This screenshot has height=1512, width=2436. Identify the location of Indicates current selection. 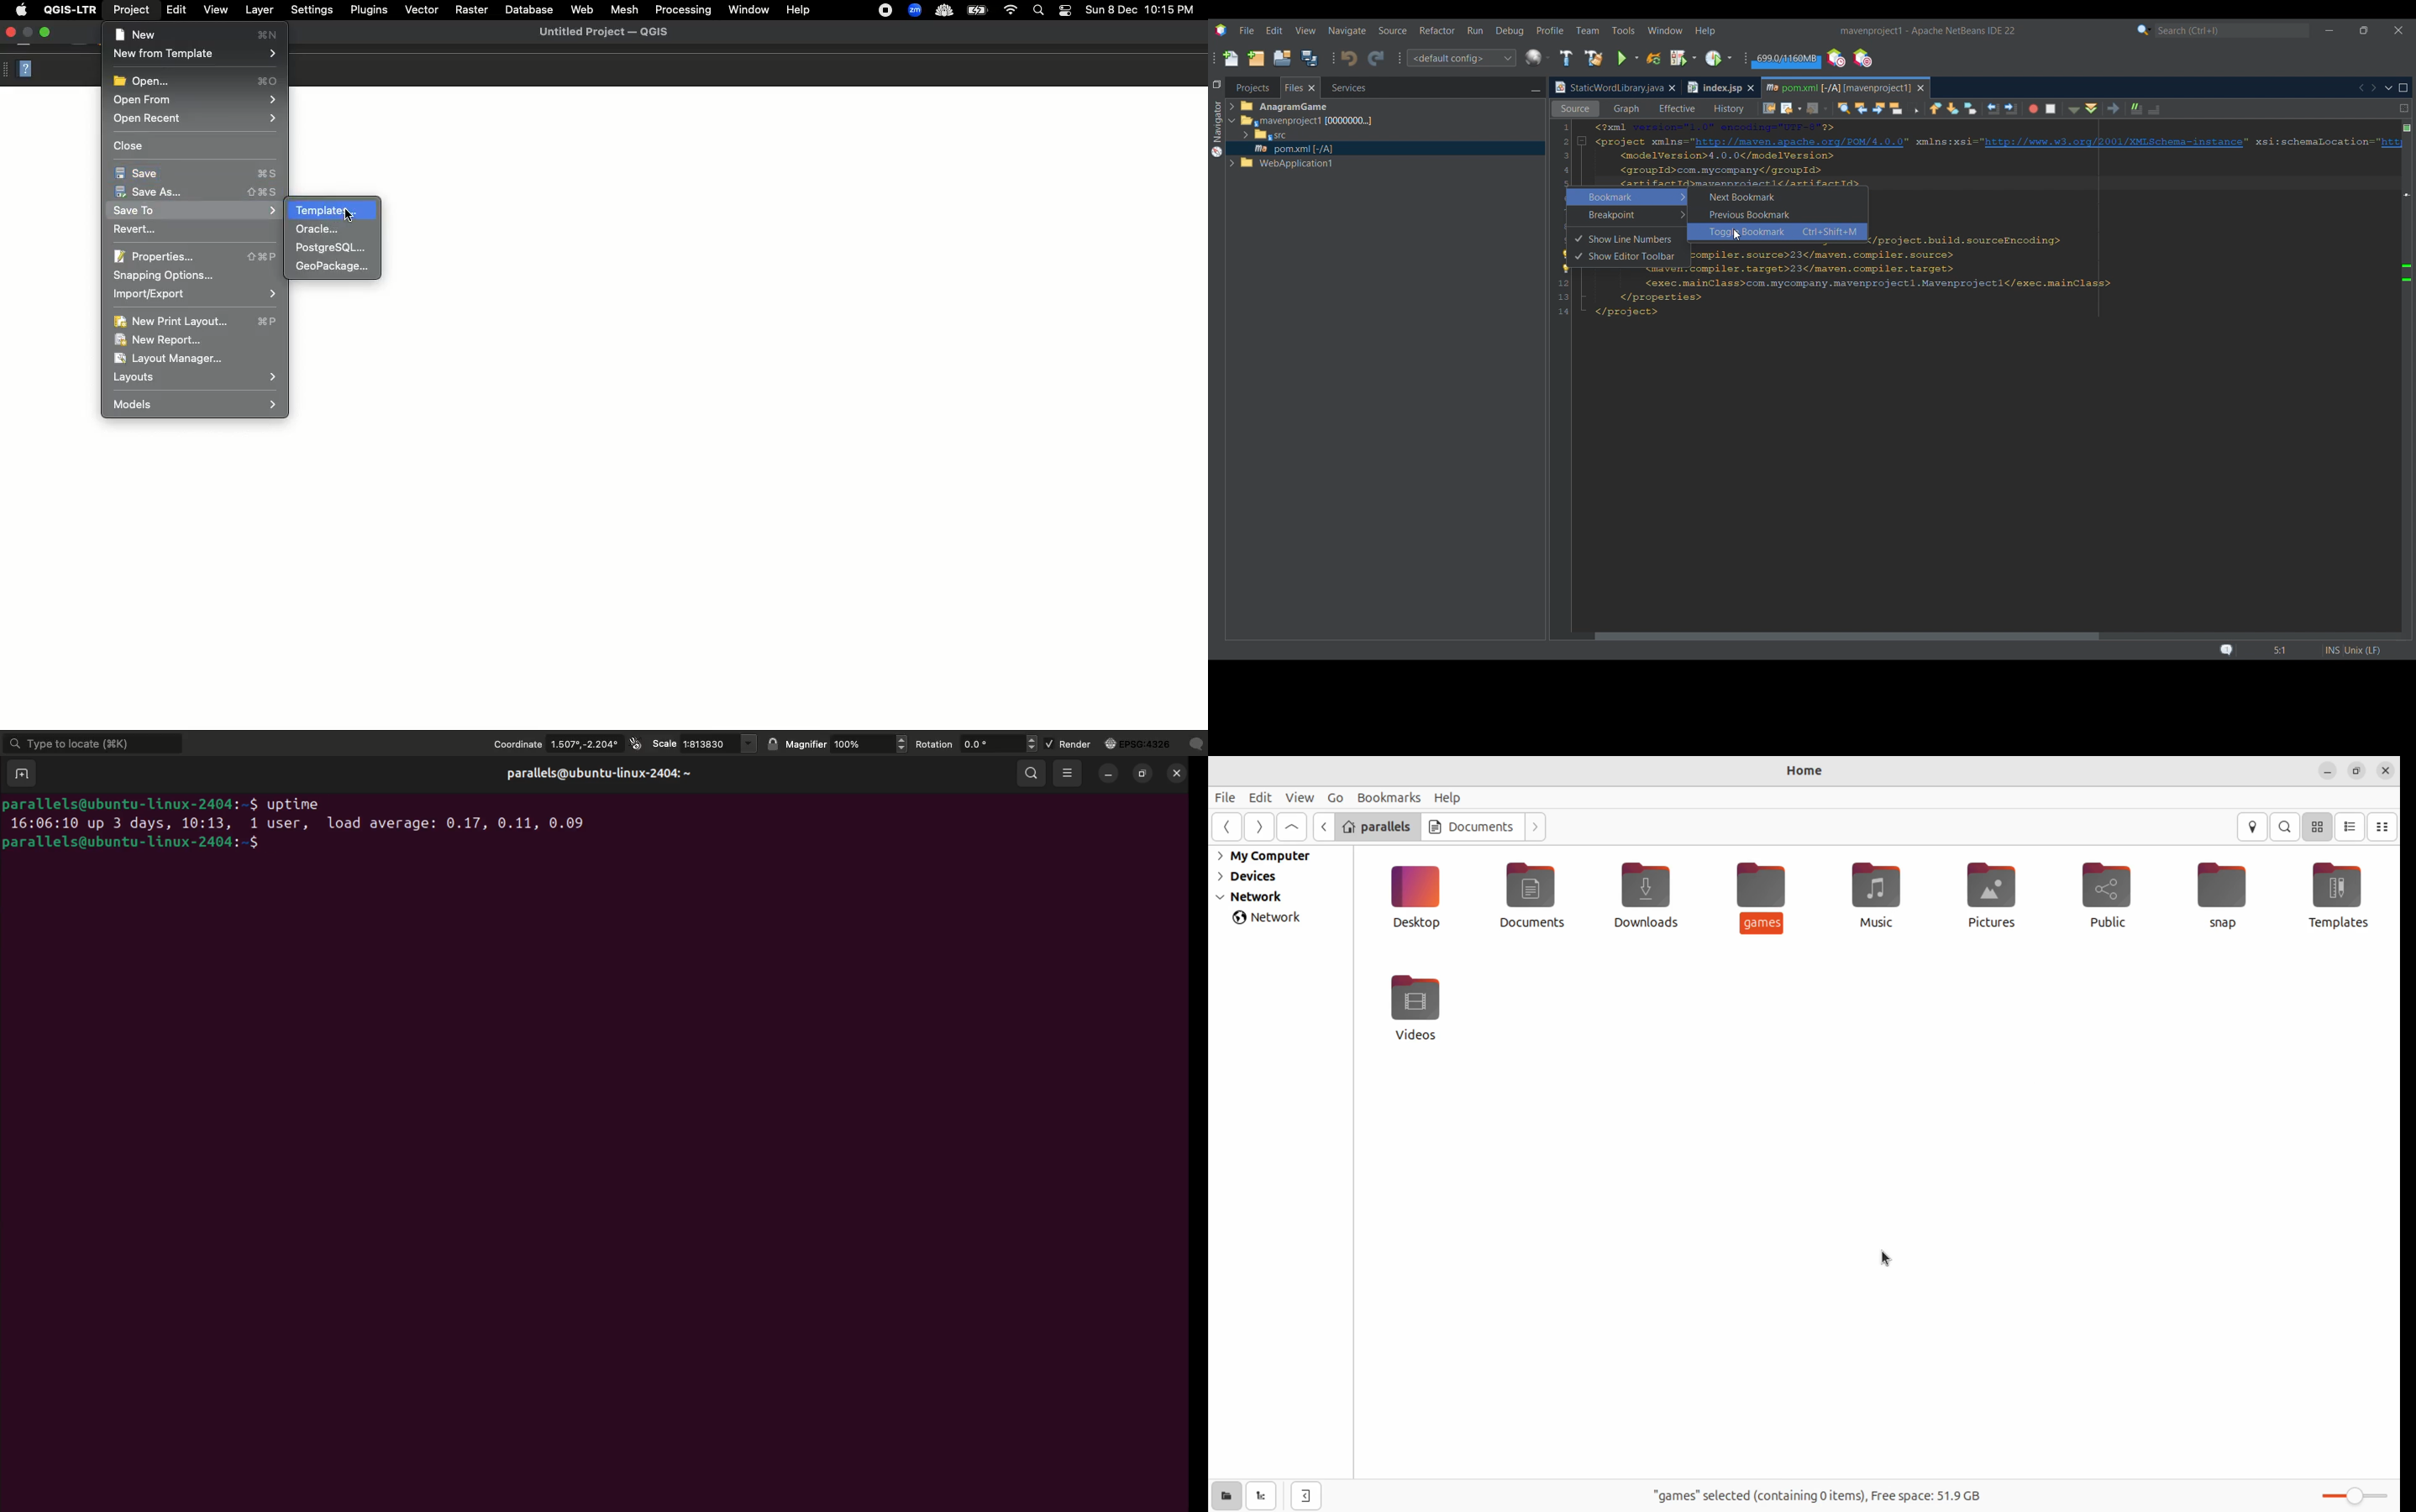
(1578, 248).